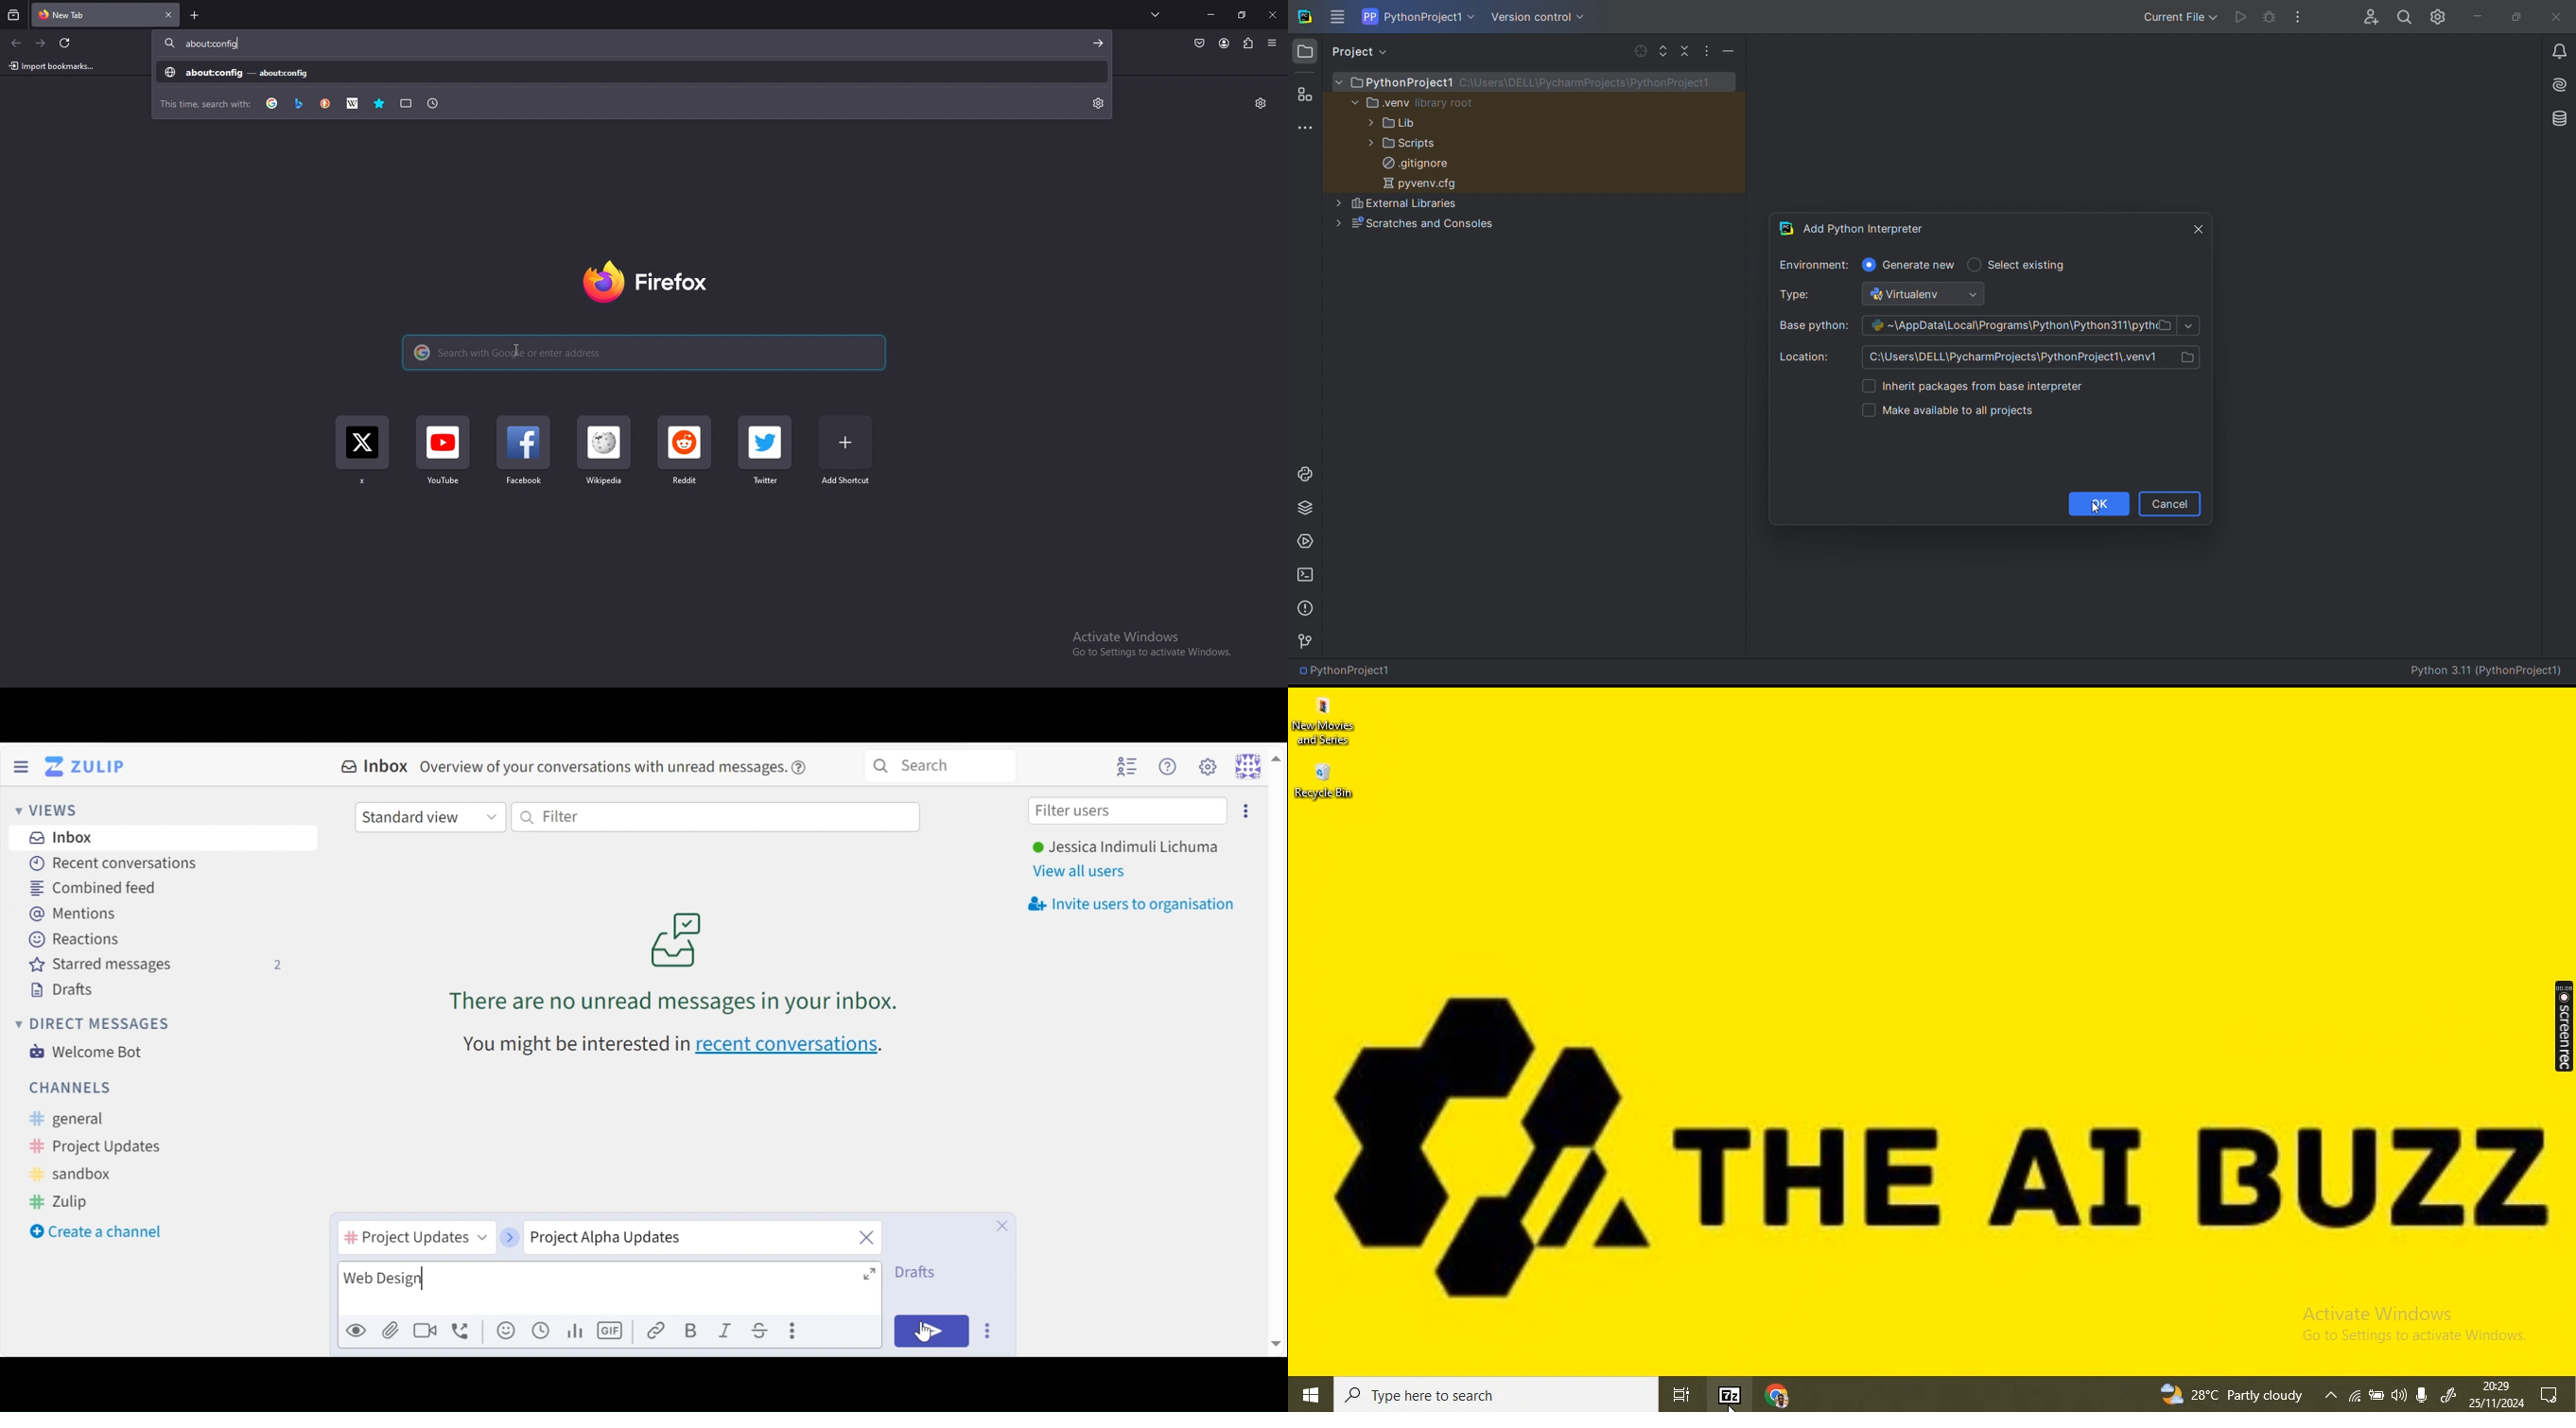  Describe the element at coordinates (1248, 42) in the screenshot. I see `extensions` at that location.